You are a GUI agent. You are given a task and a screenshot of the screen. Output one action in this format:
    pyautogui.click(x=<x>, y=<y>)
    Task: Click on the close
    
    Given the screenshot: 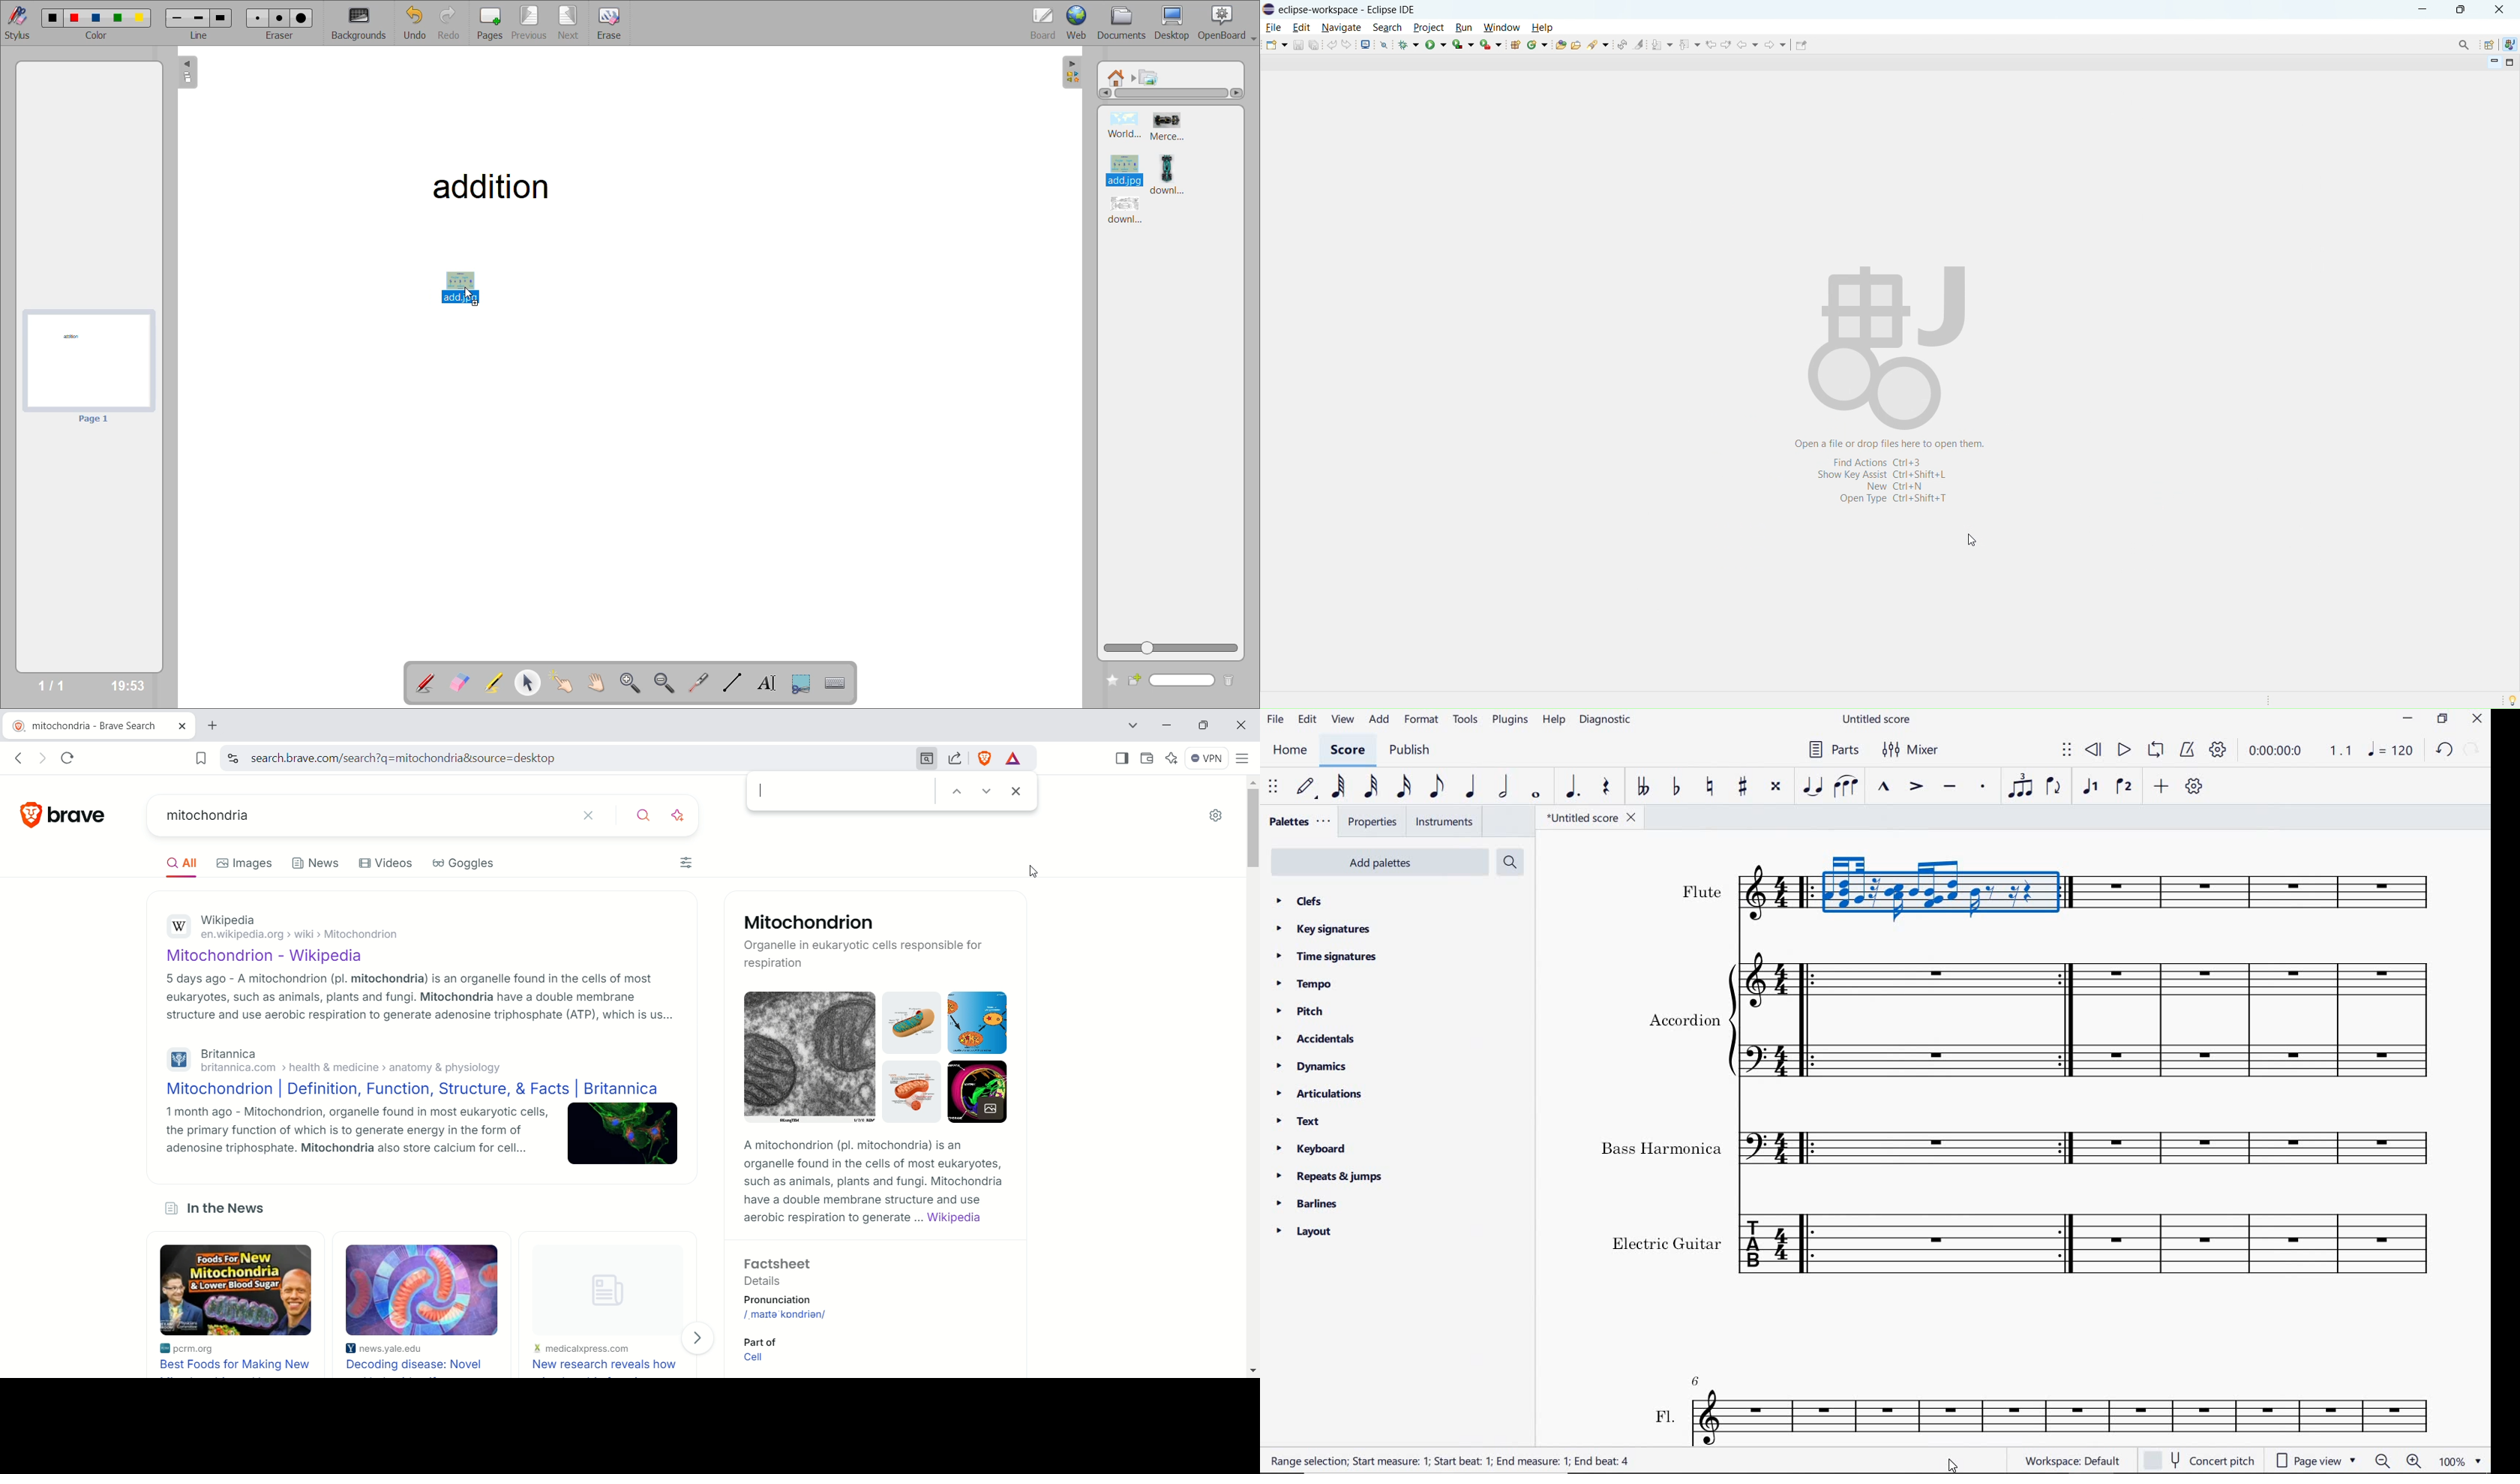 What is the action you would take?
    pyautogui.click(x=2498, y=9)
    